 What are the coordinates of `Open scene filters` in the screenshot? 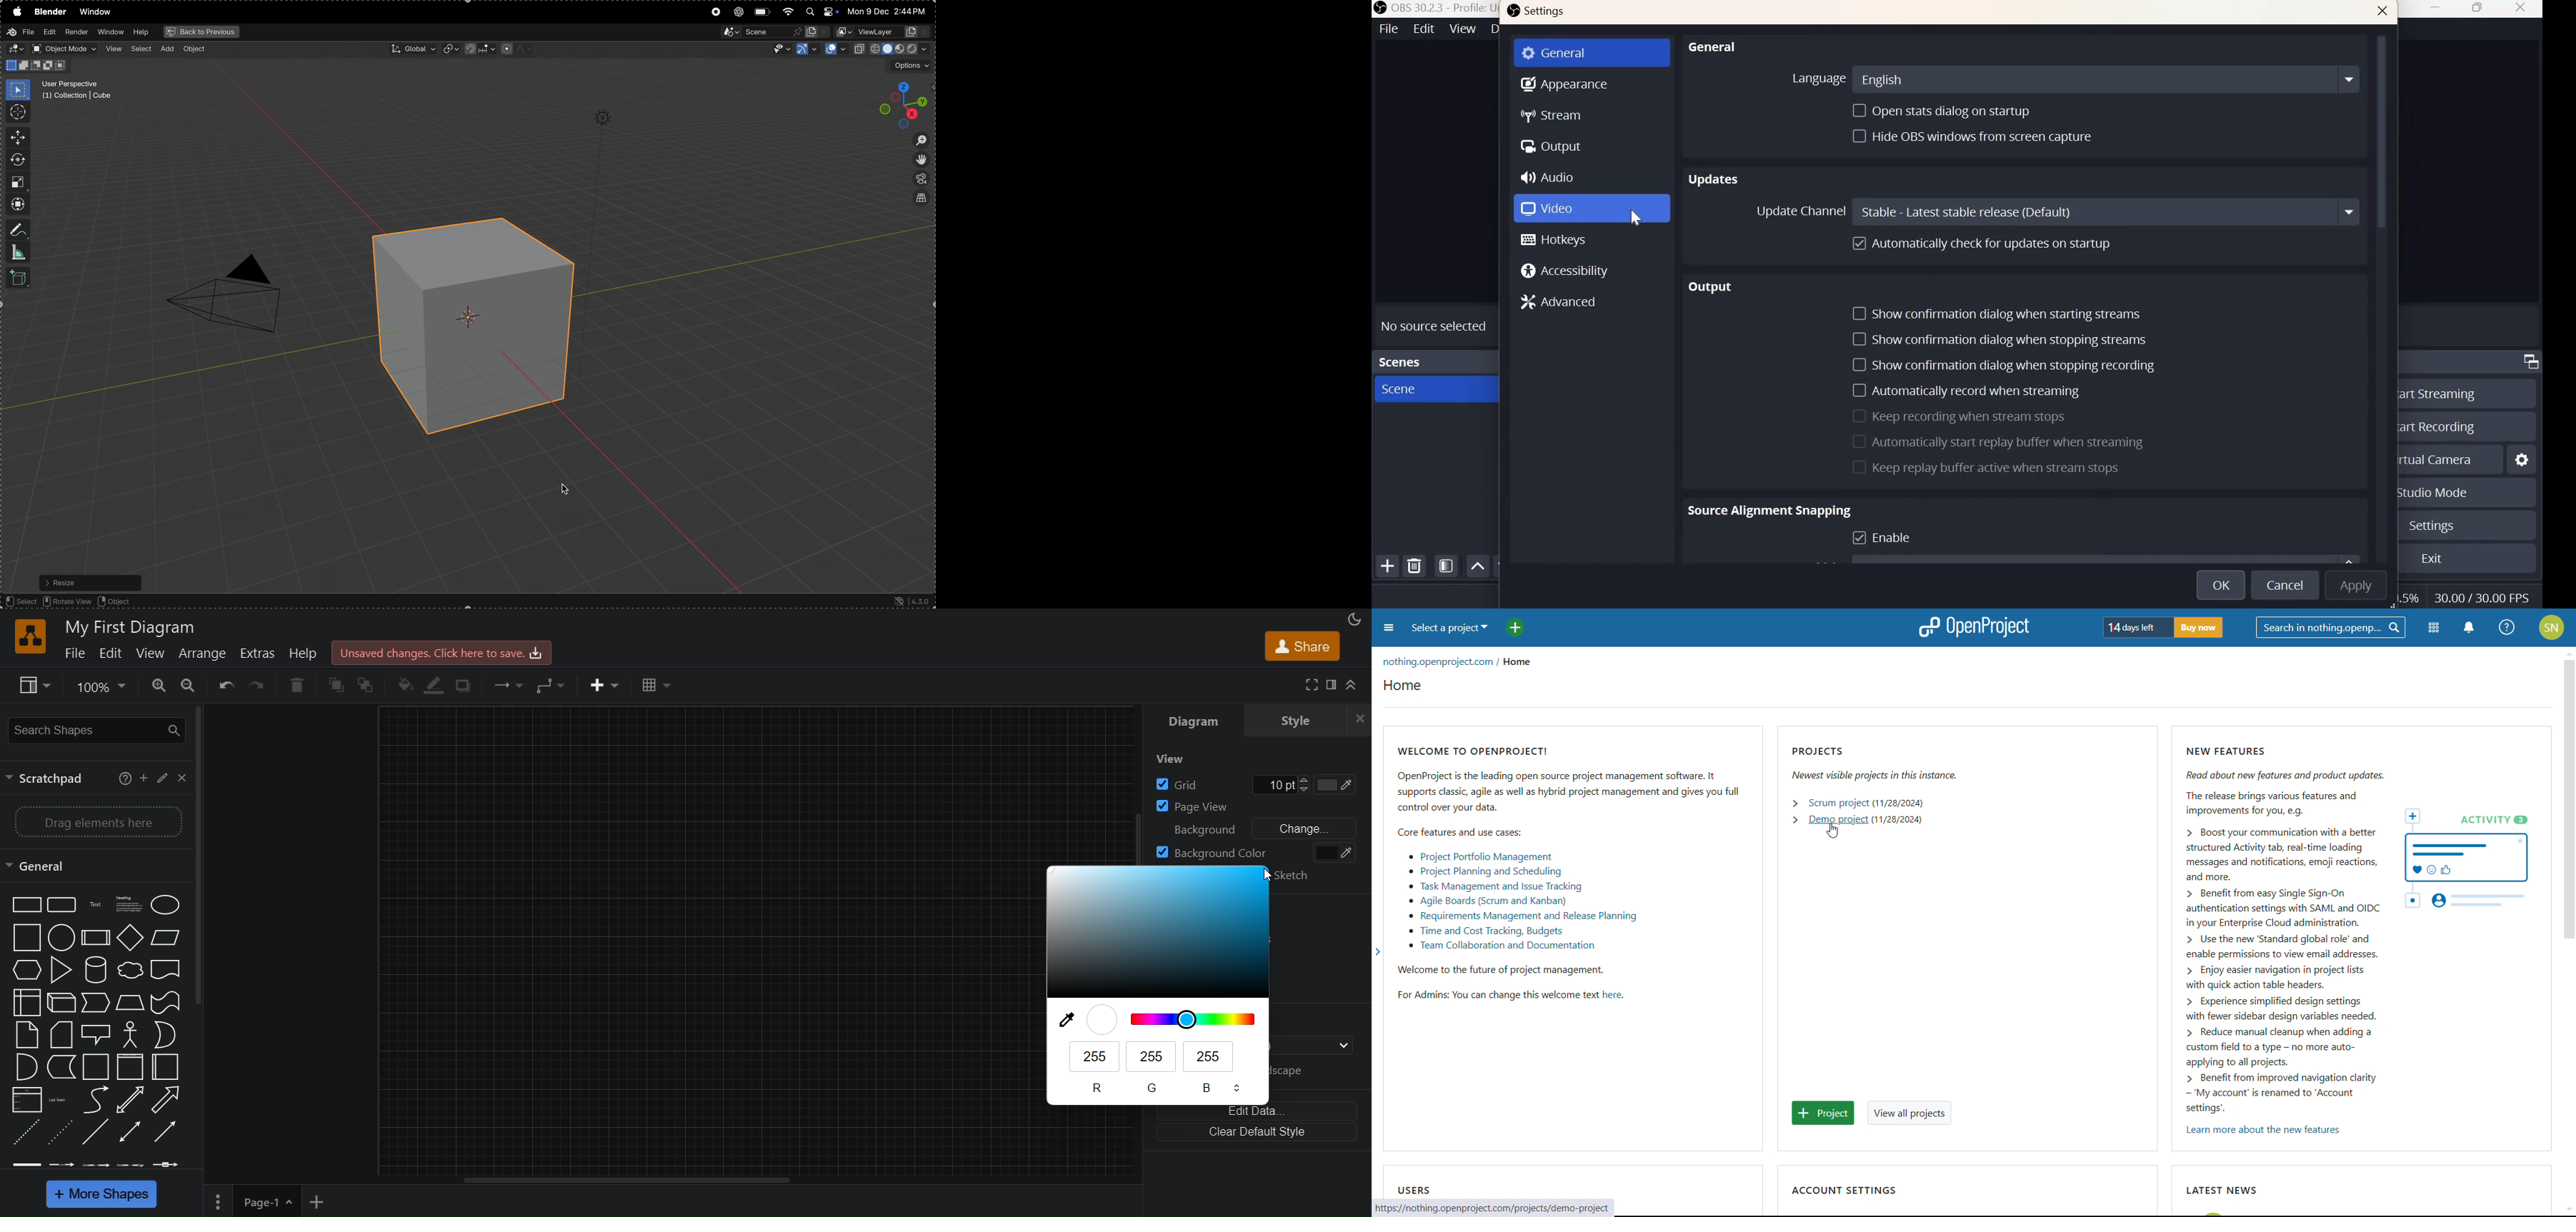 It's located at (1446, 565).